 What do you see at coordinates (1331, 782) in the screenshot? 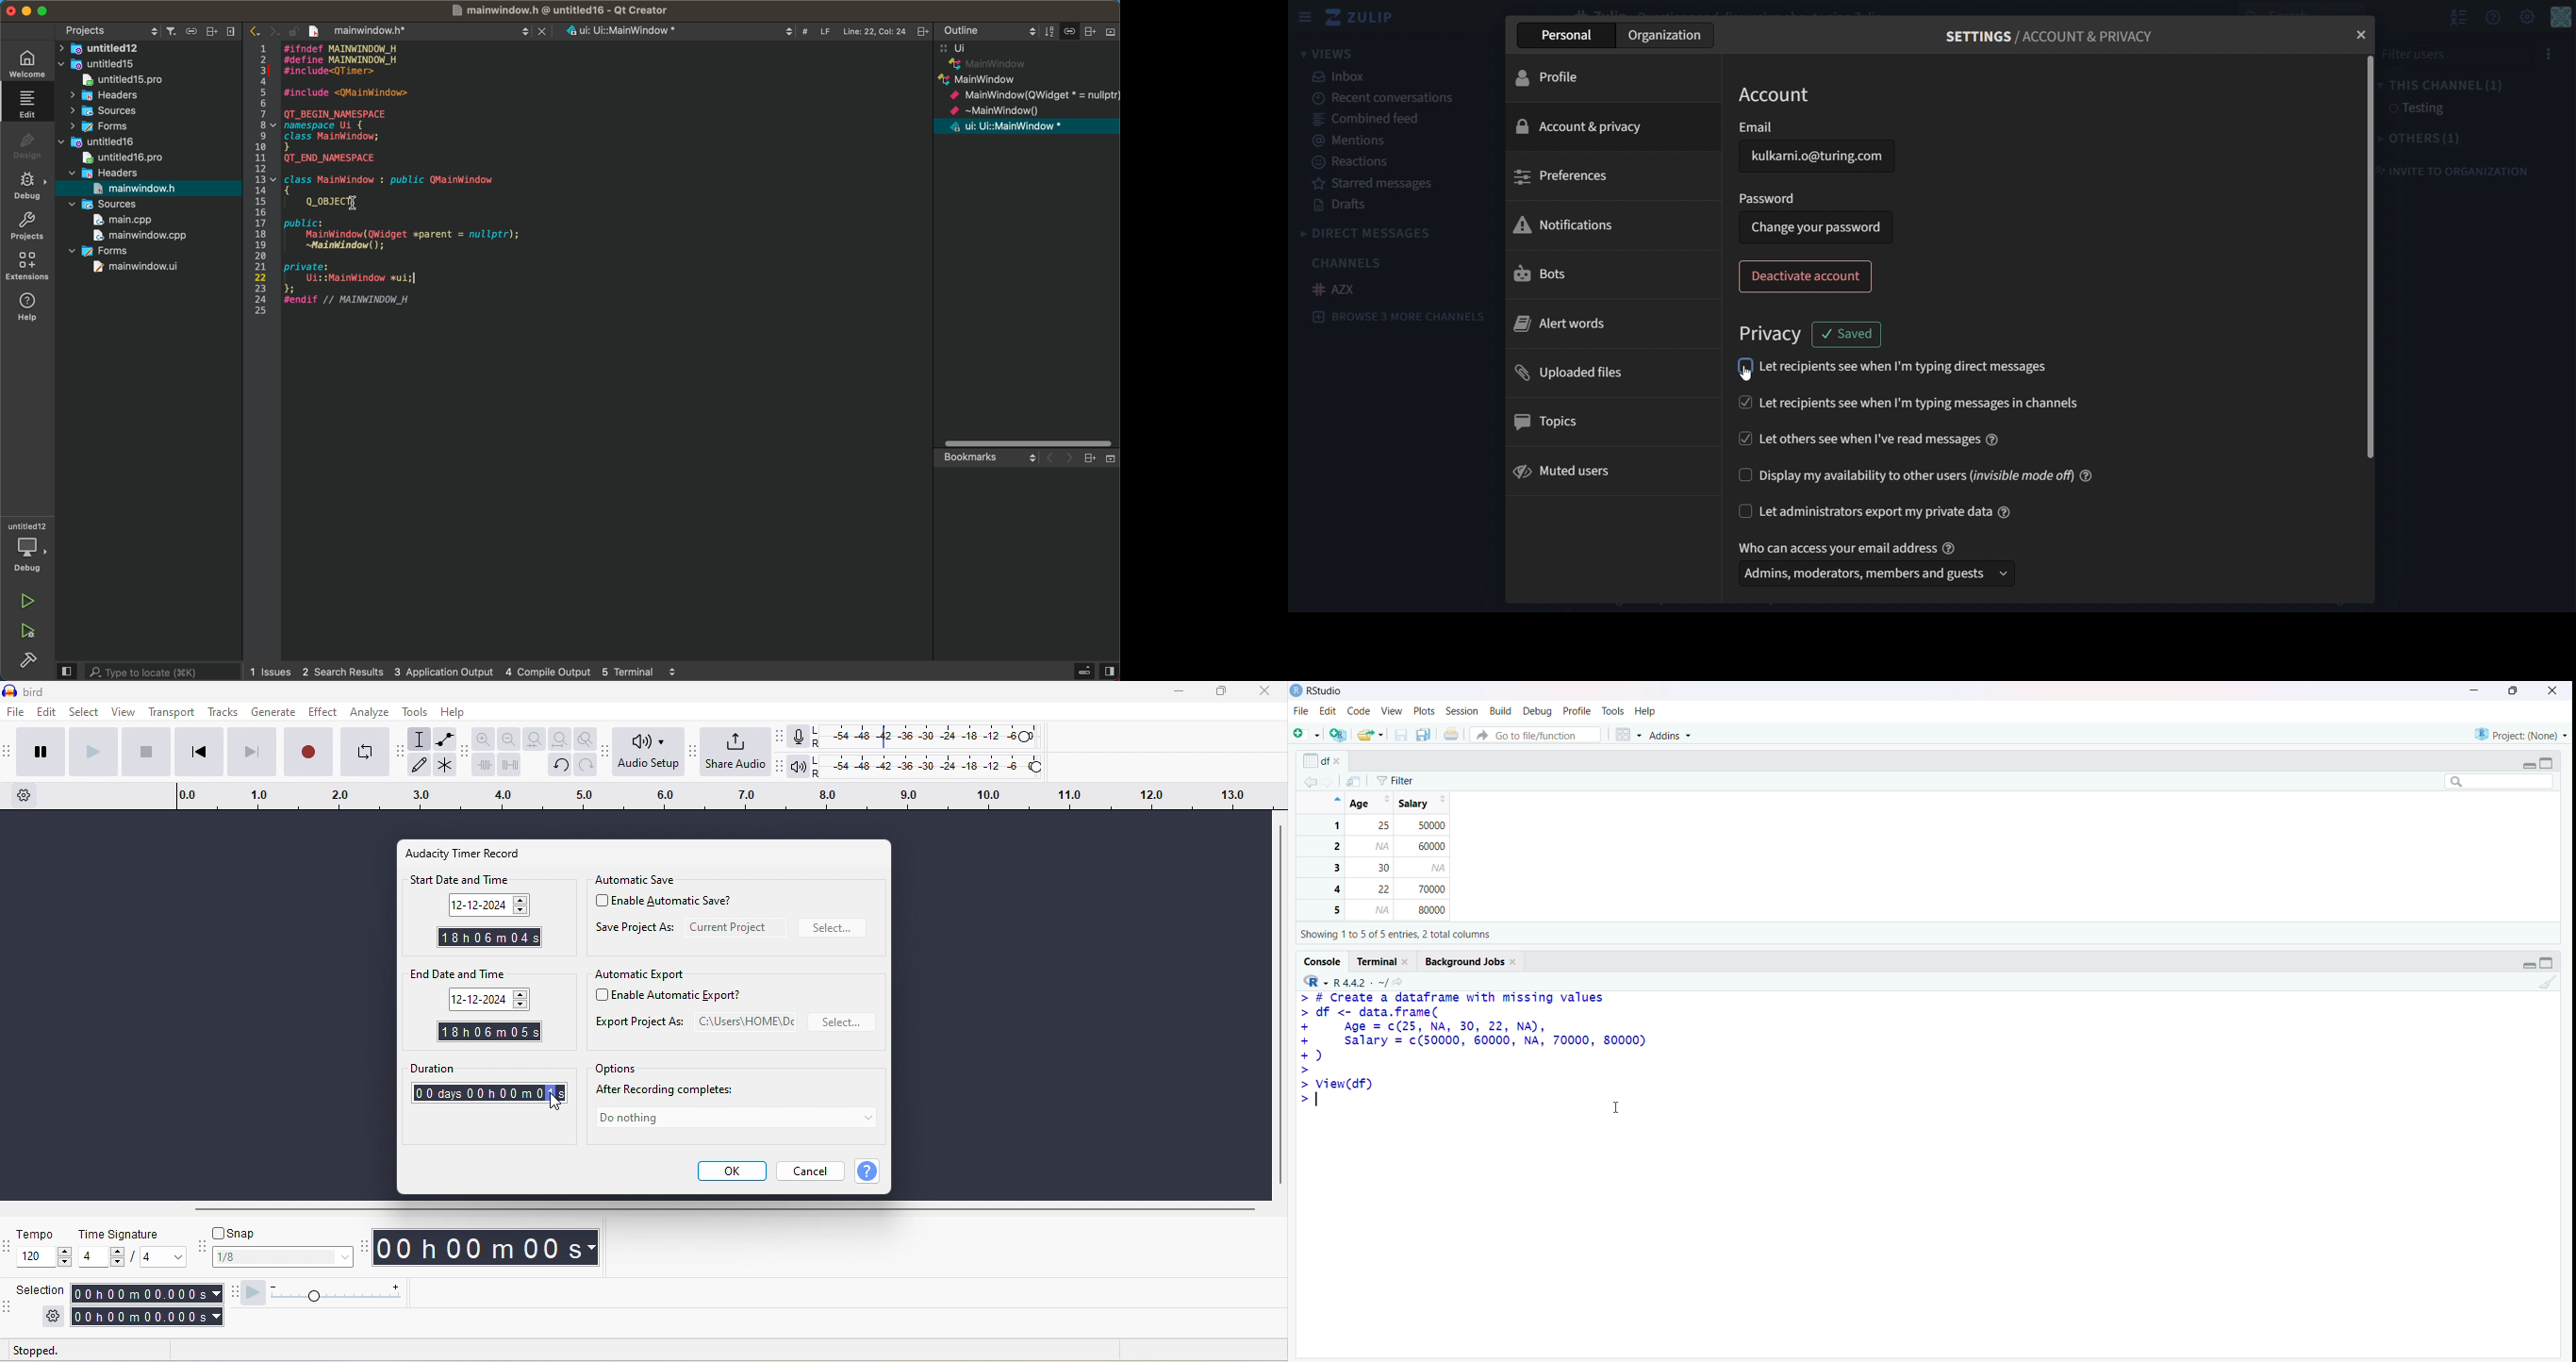
I see `Go forward to the next source location (Ctrl + F10)` at bounding box center [1331, 782].